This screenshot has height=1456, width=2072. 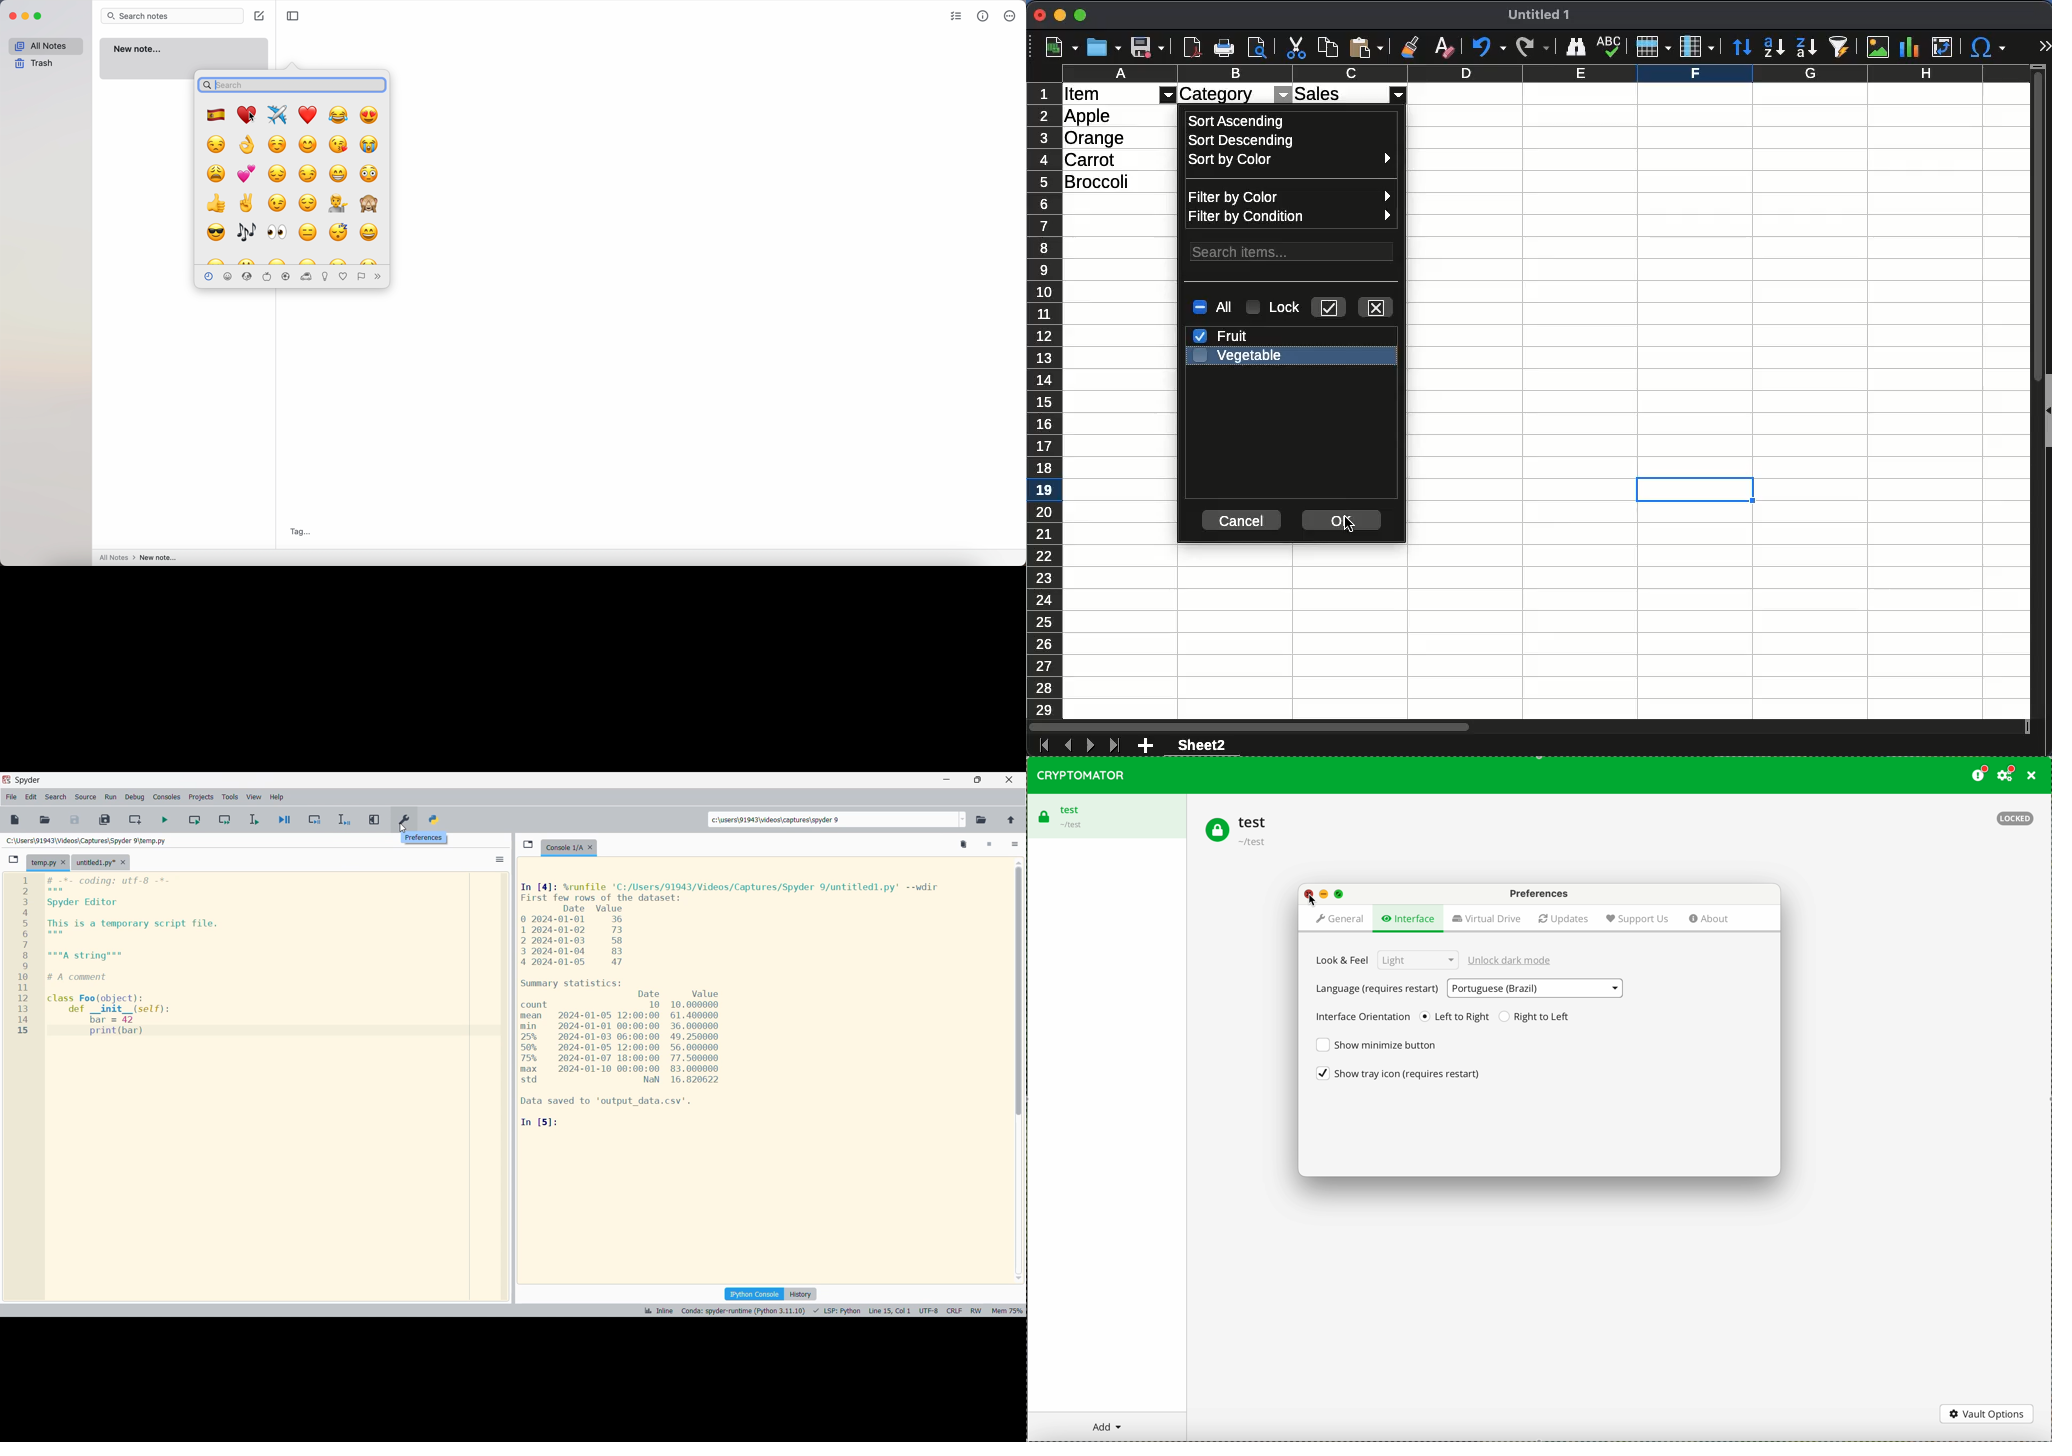 I want to click on Software logo, so click(x=7, y=780).